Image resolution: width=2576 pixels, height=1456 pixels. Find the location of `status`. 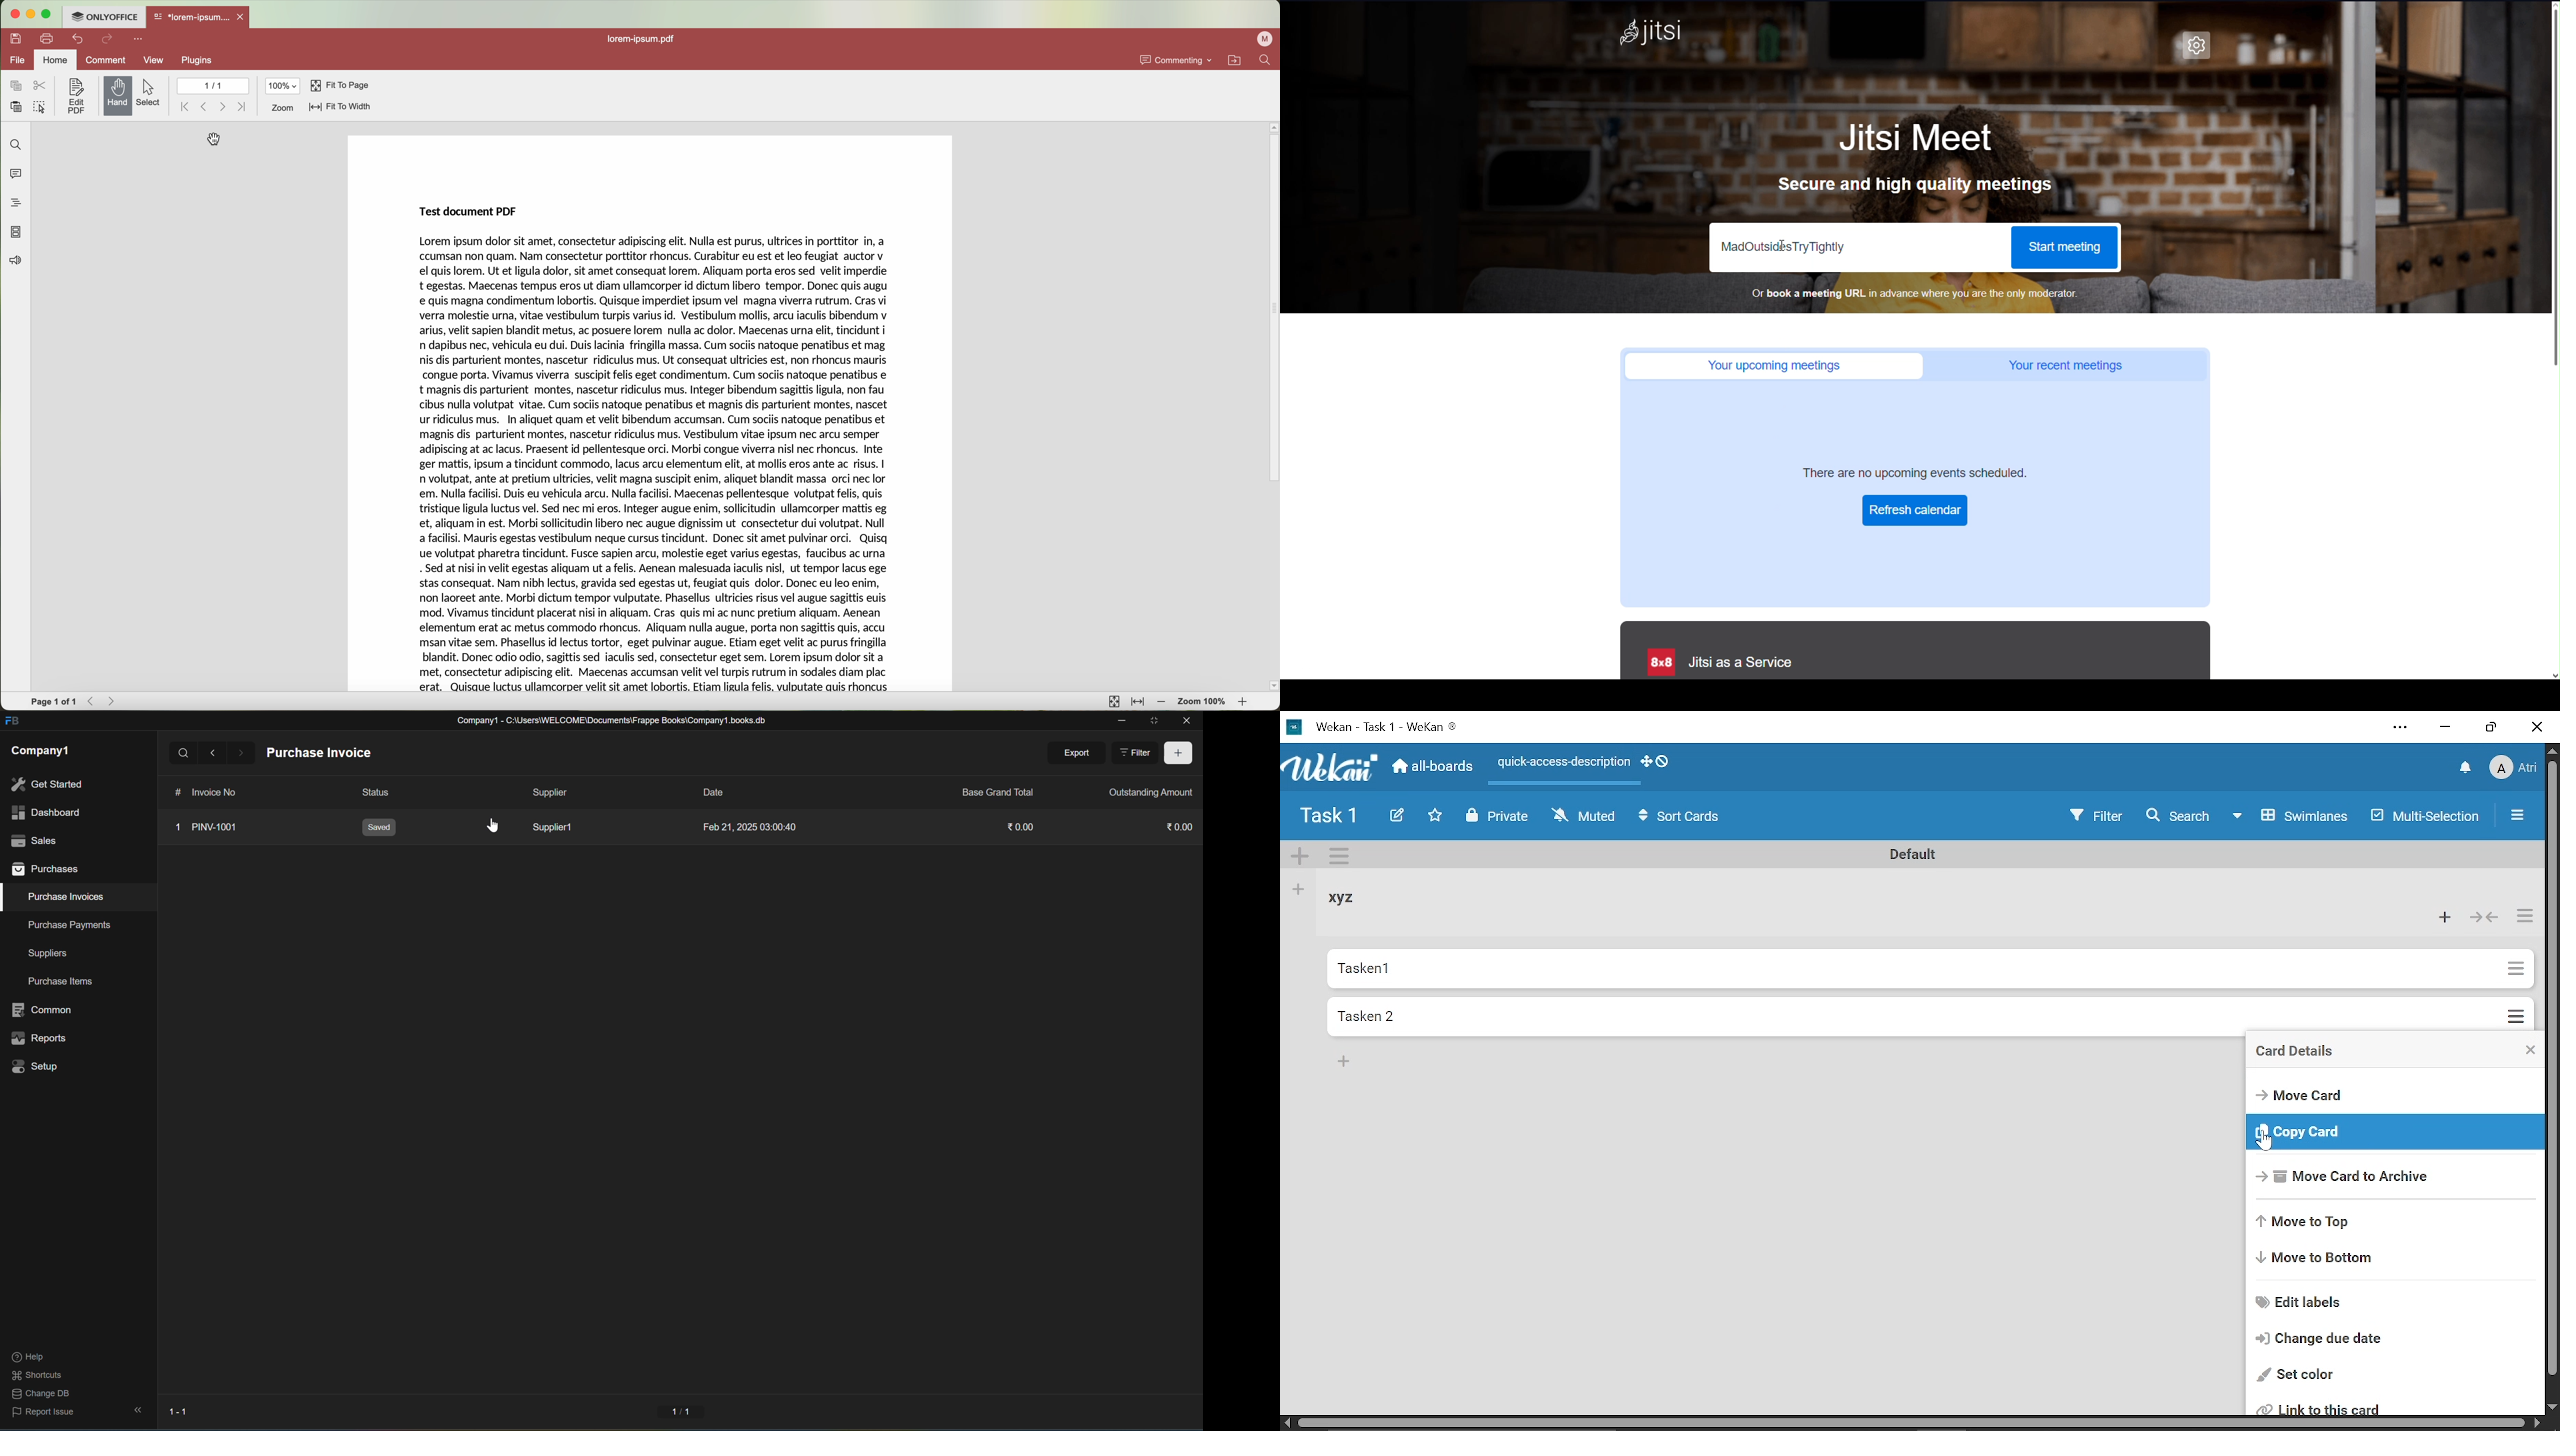

status is located at coordinates (371, 794).